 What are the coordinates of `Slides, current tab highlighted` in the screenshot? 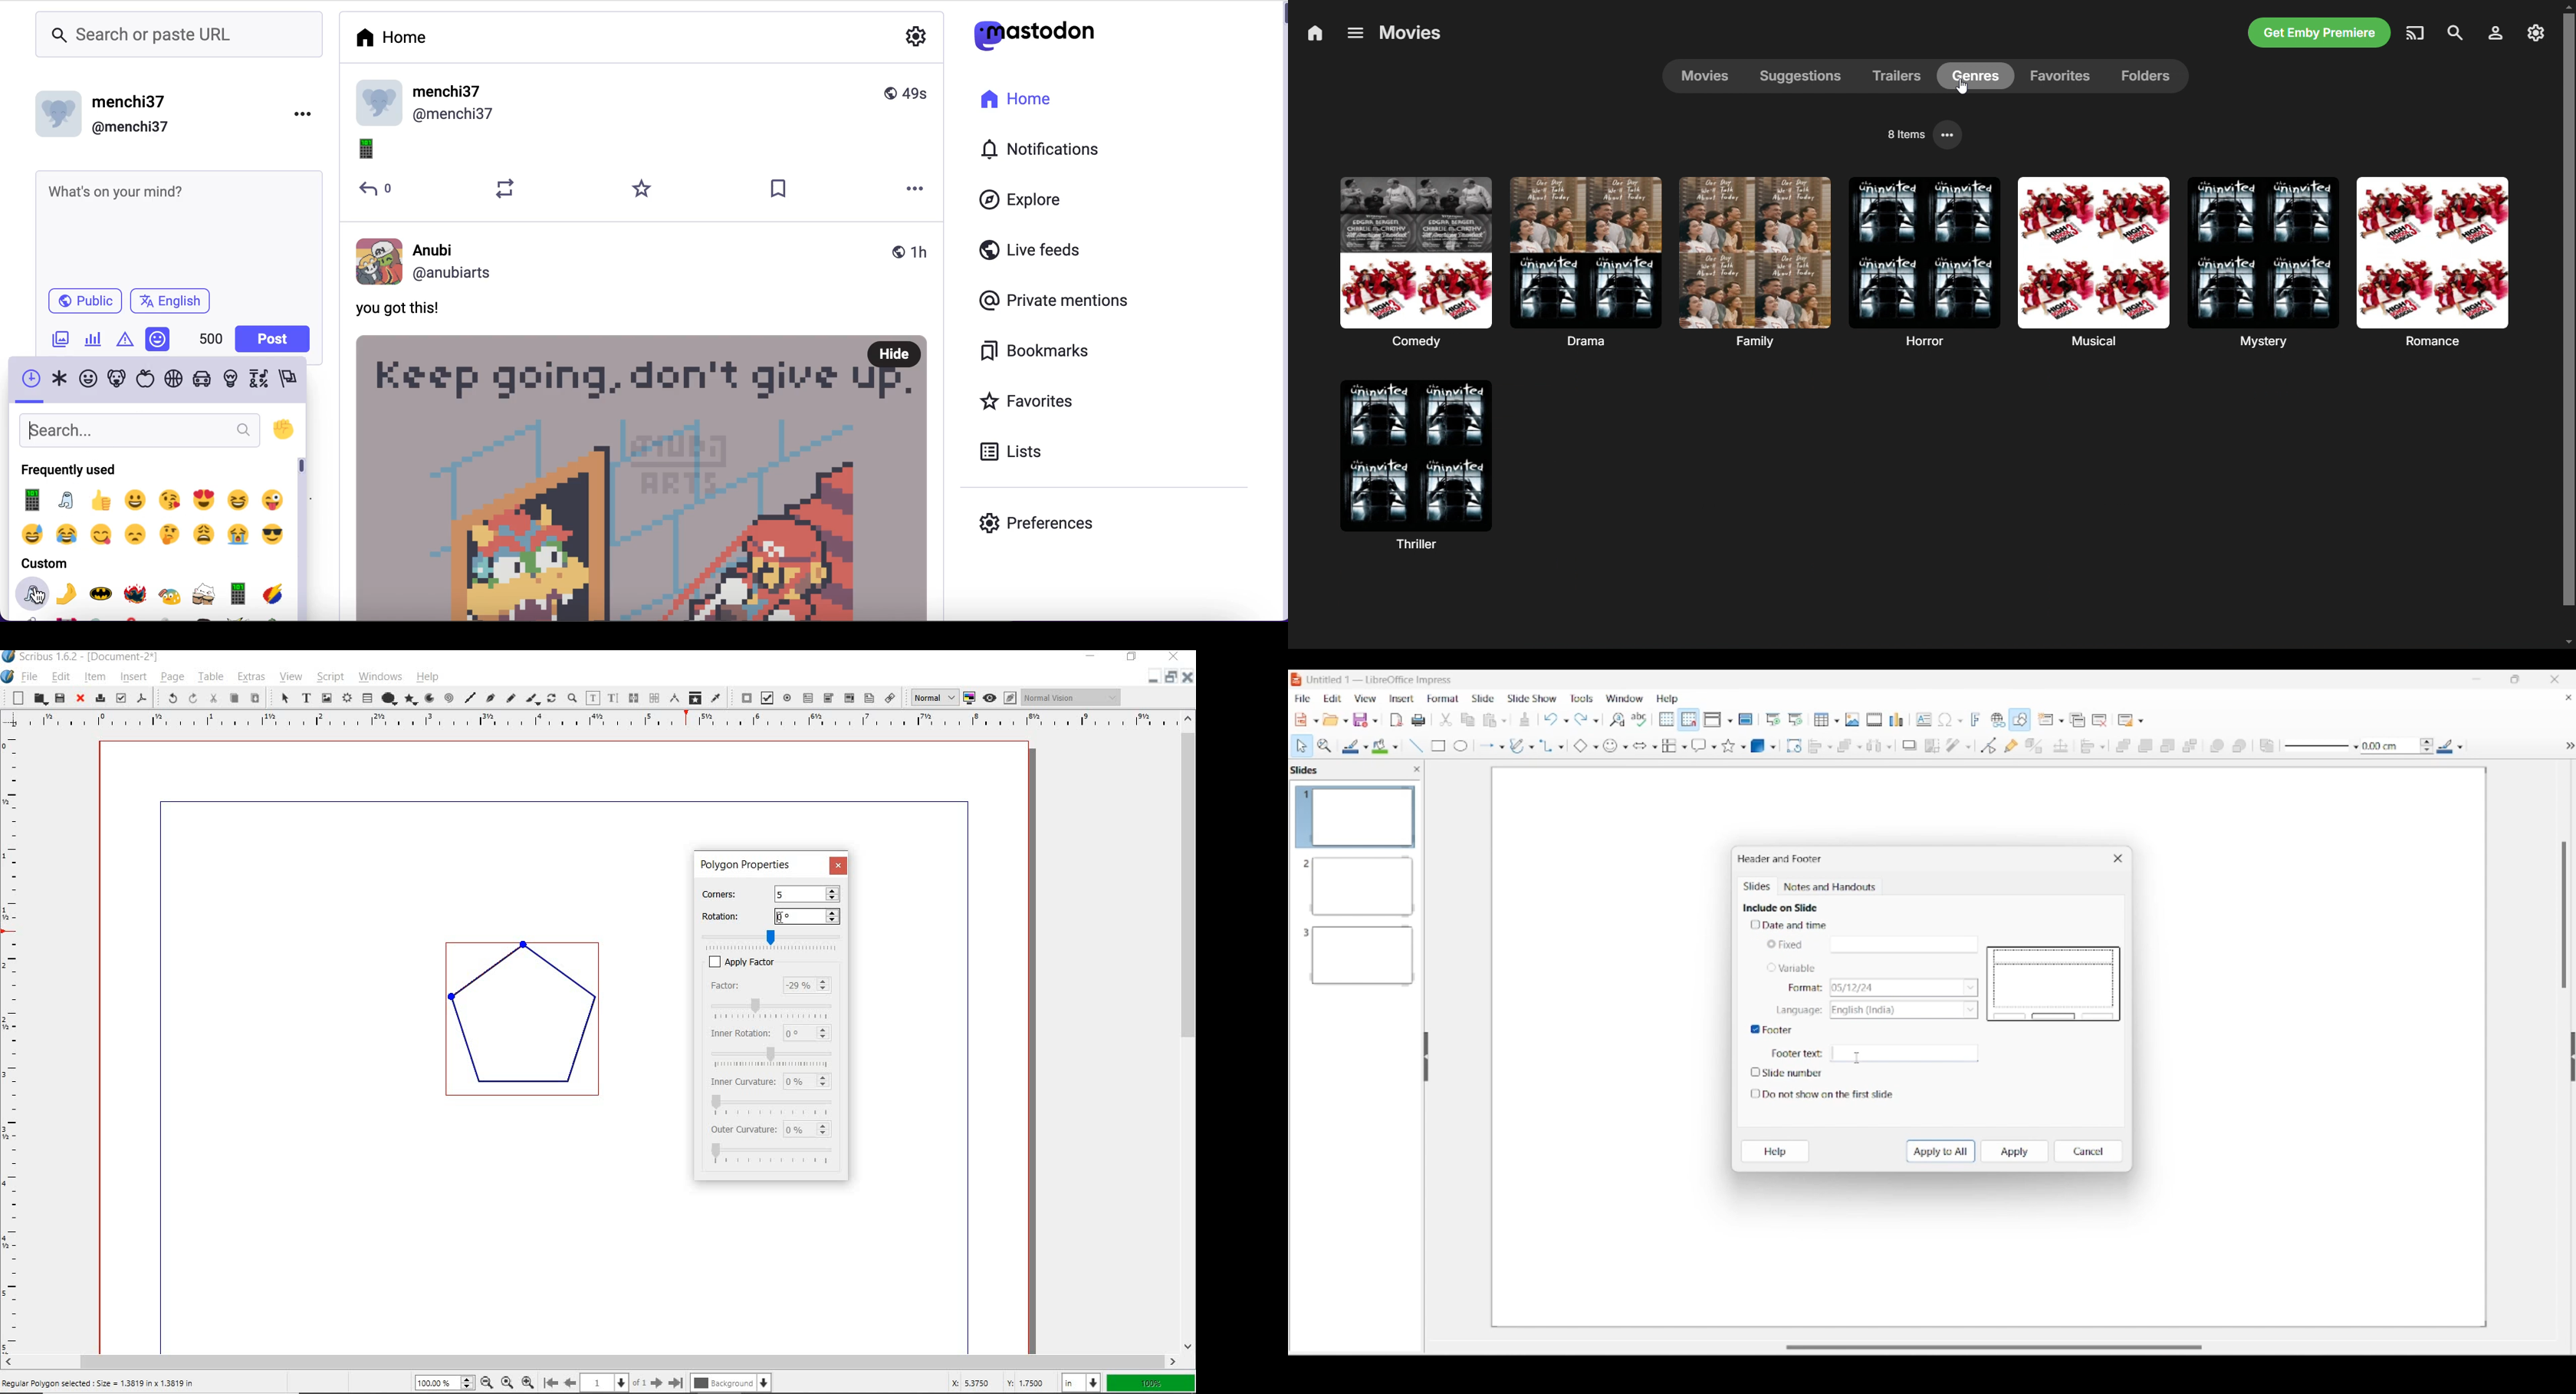 It's located at (1758, 887).